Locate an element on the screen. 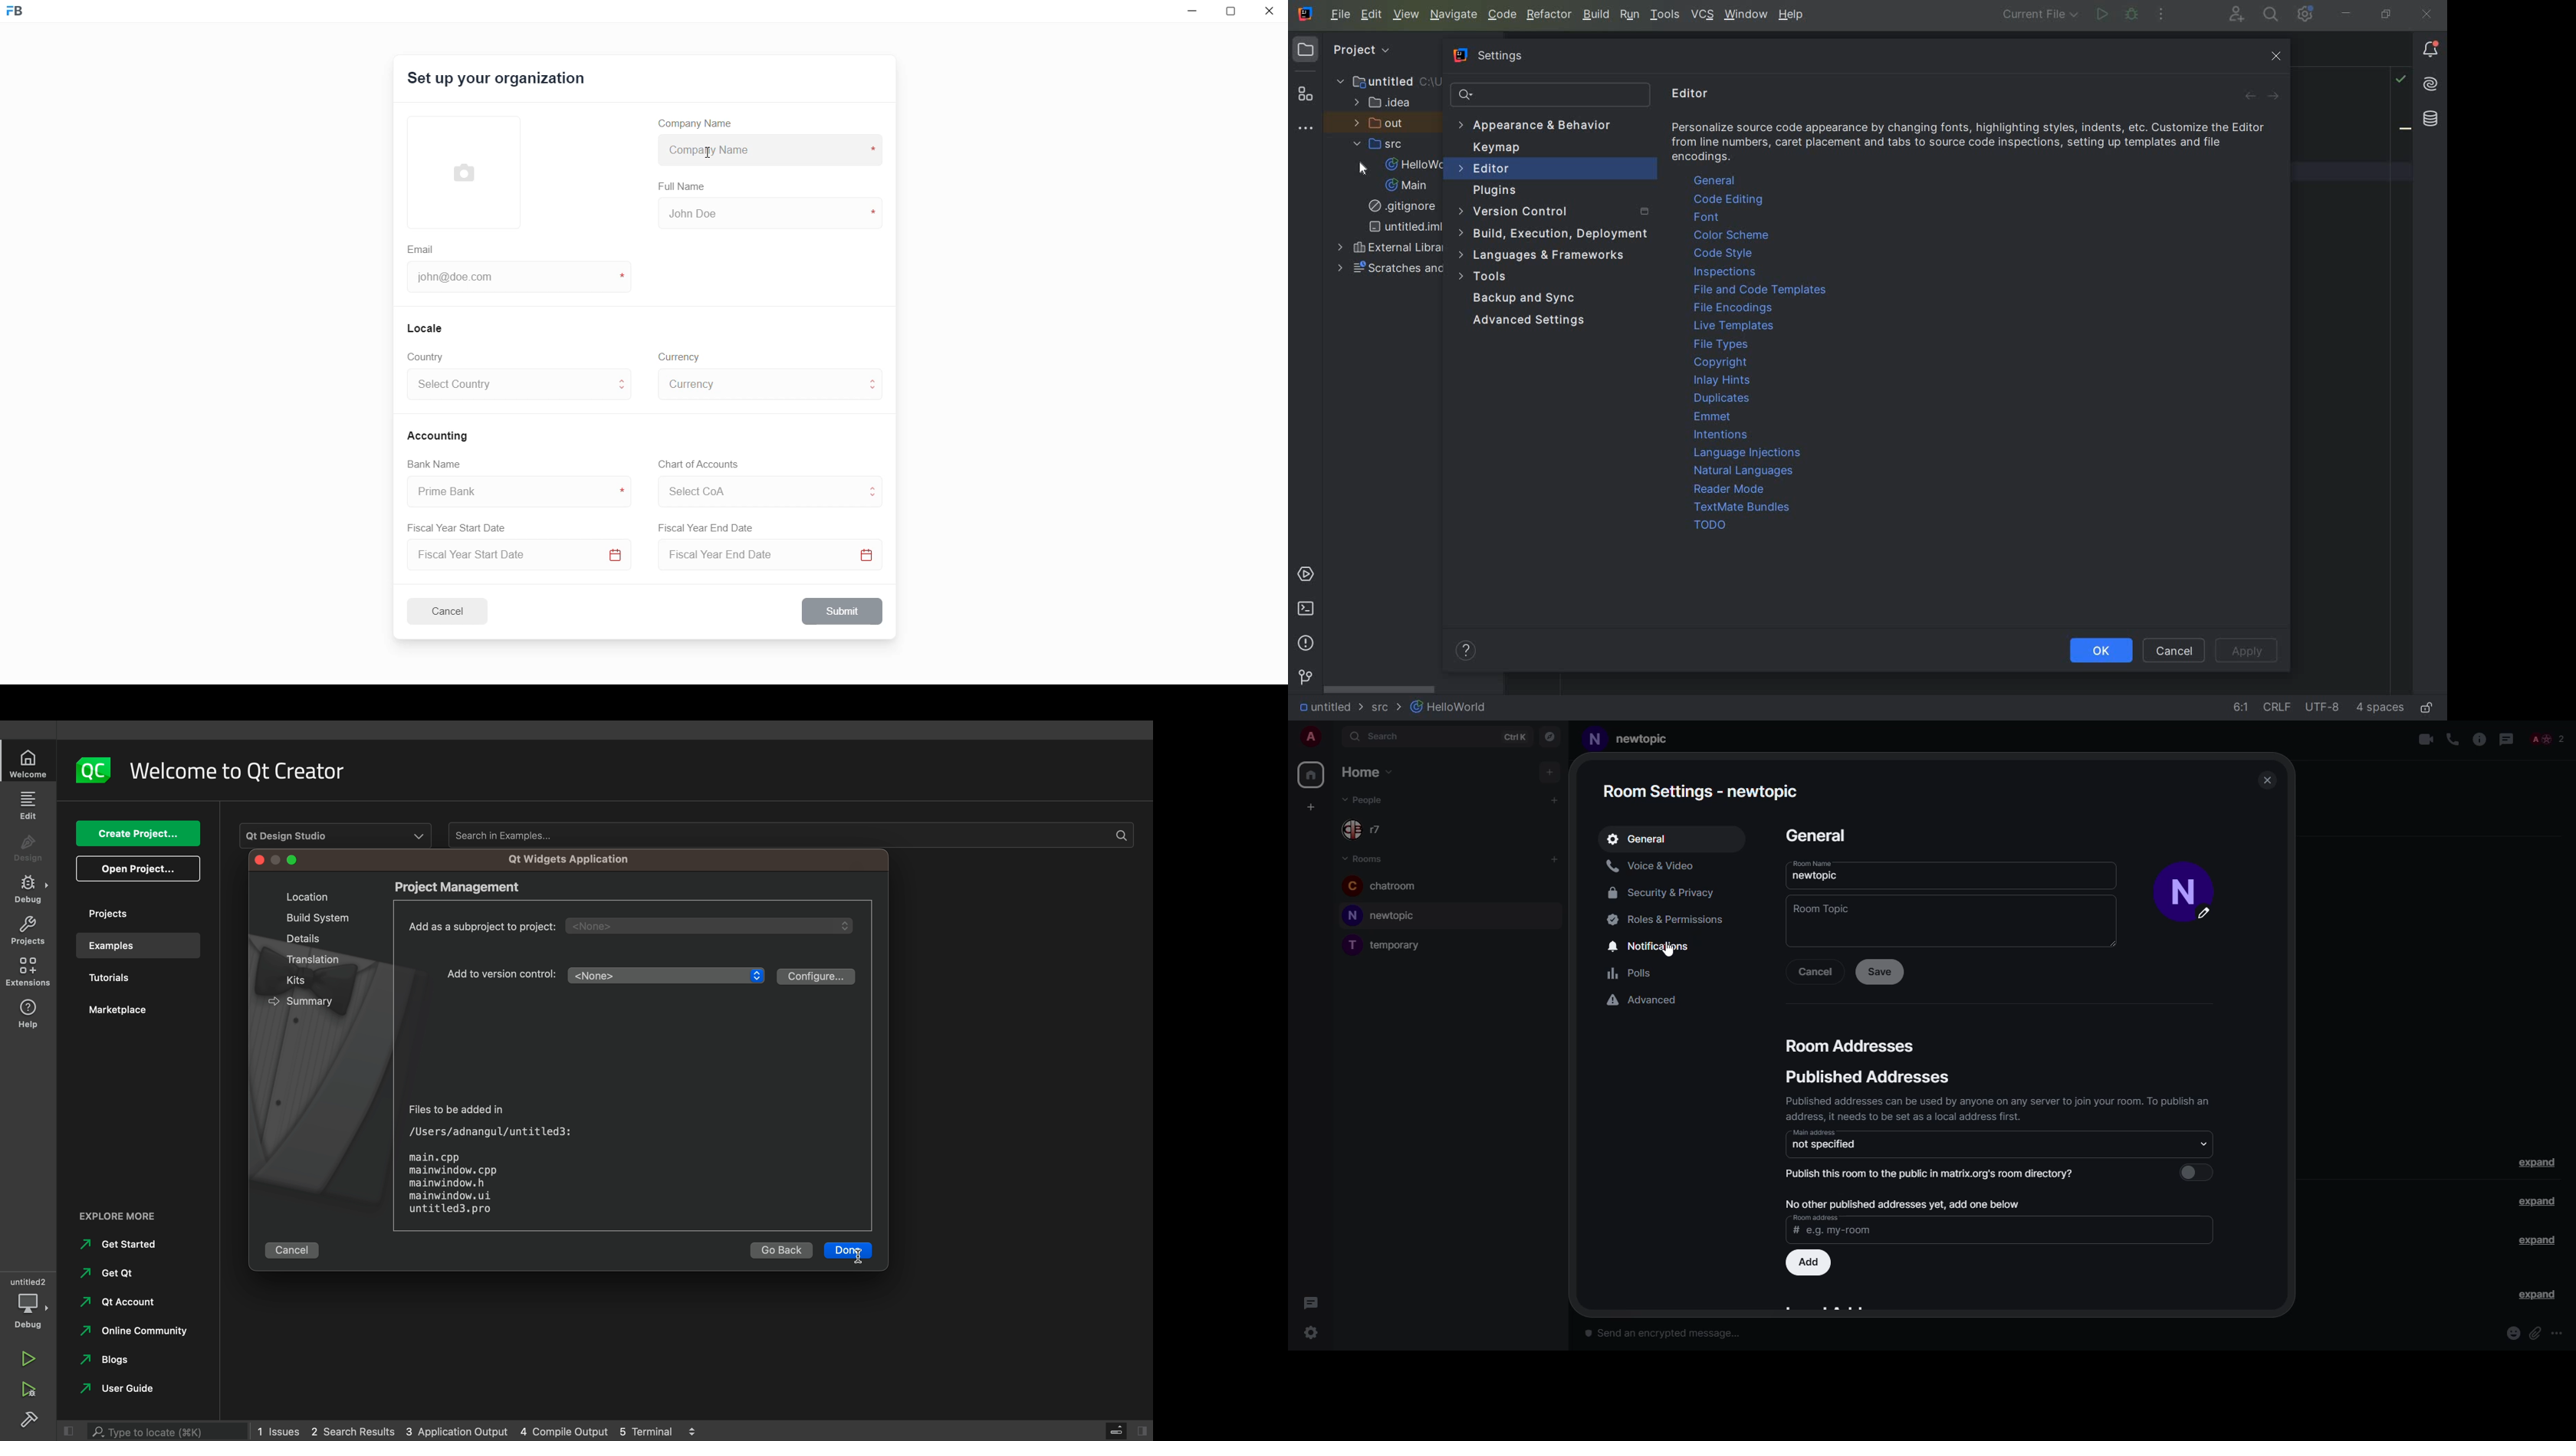 Image resolution: width=2576 pixels, height=1456 pixels. general is located at coordinates (1715, 181).